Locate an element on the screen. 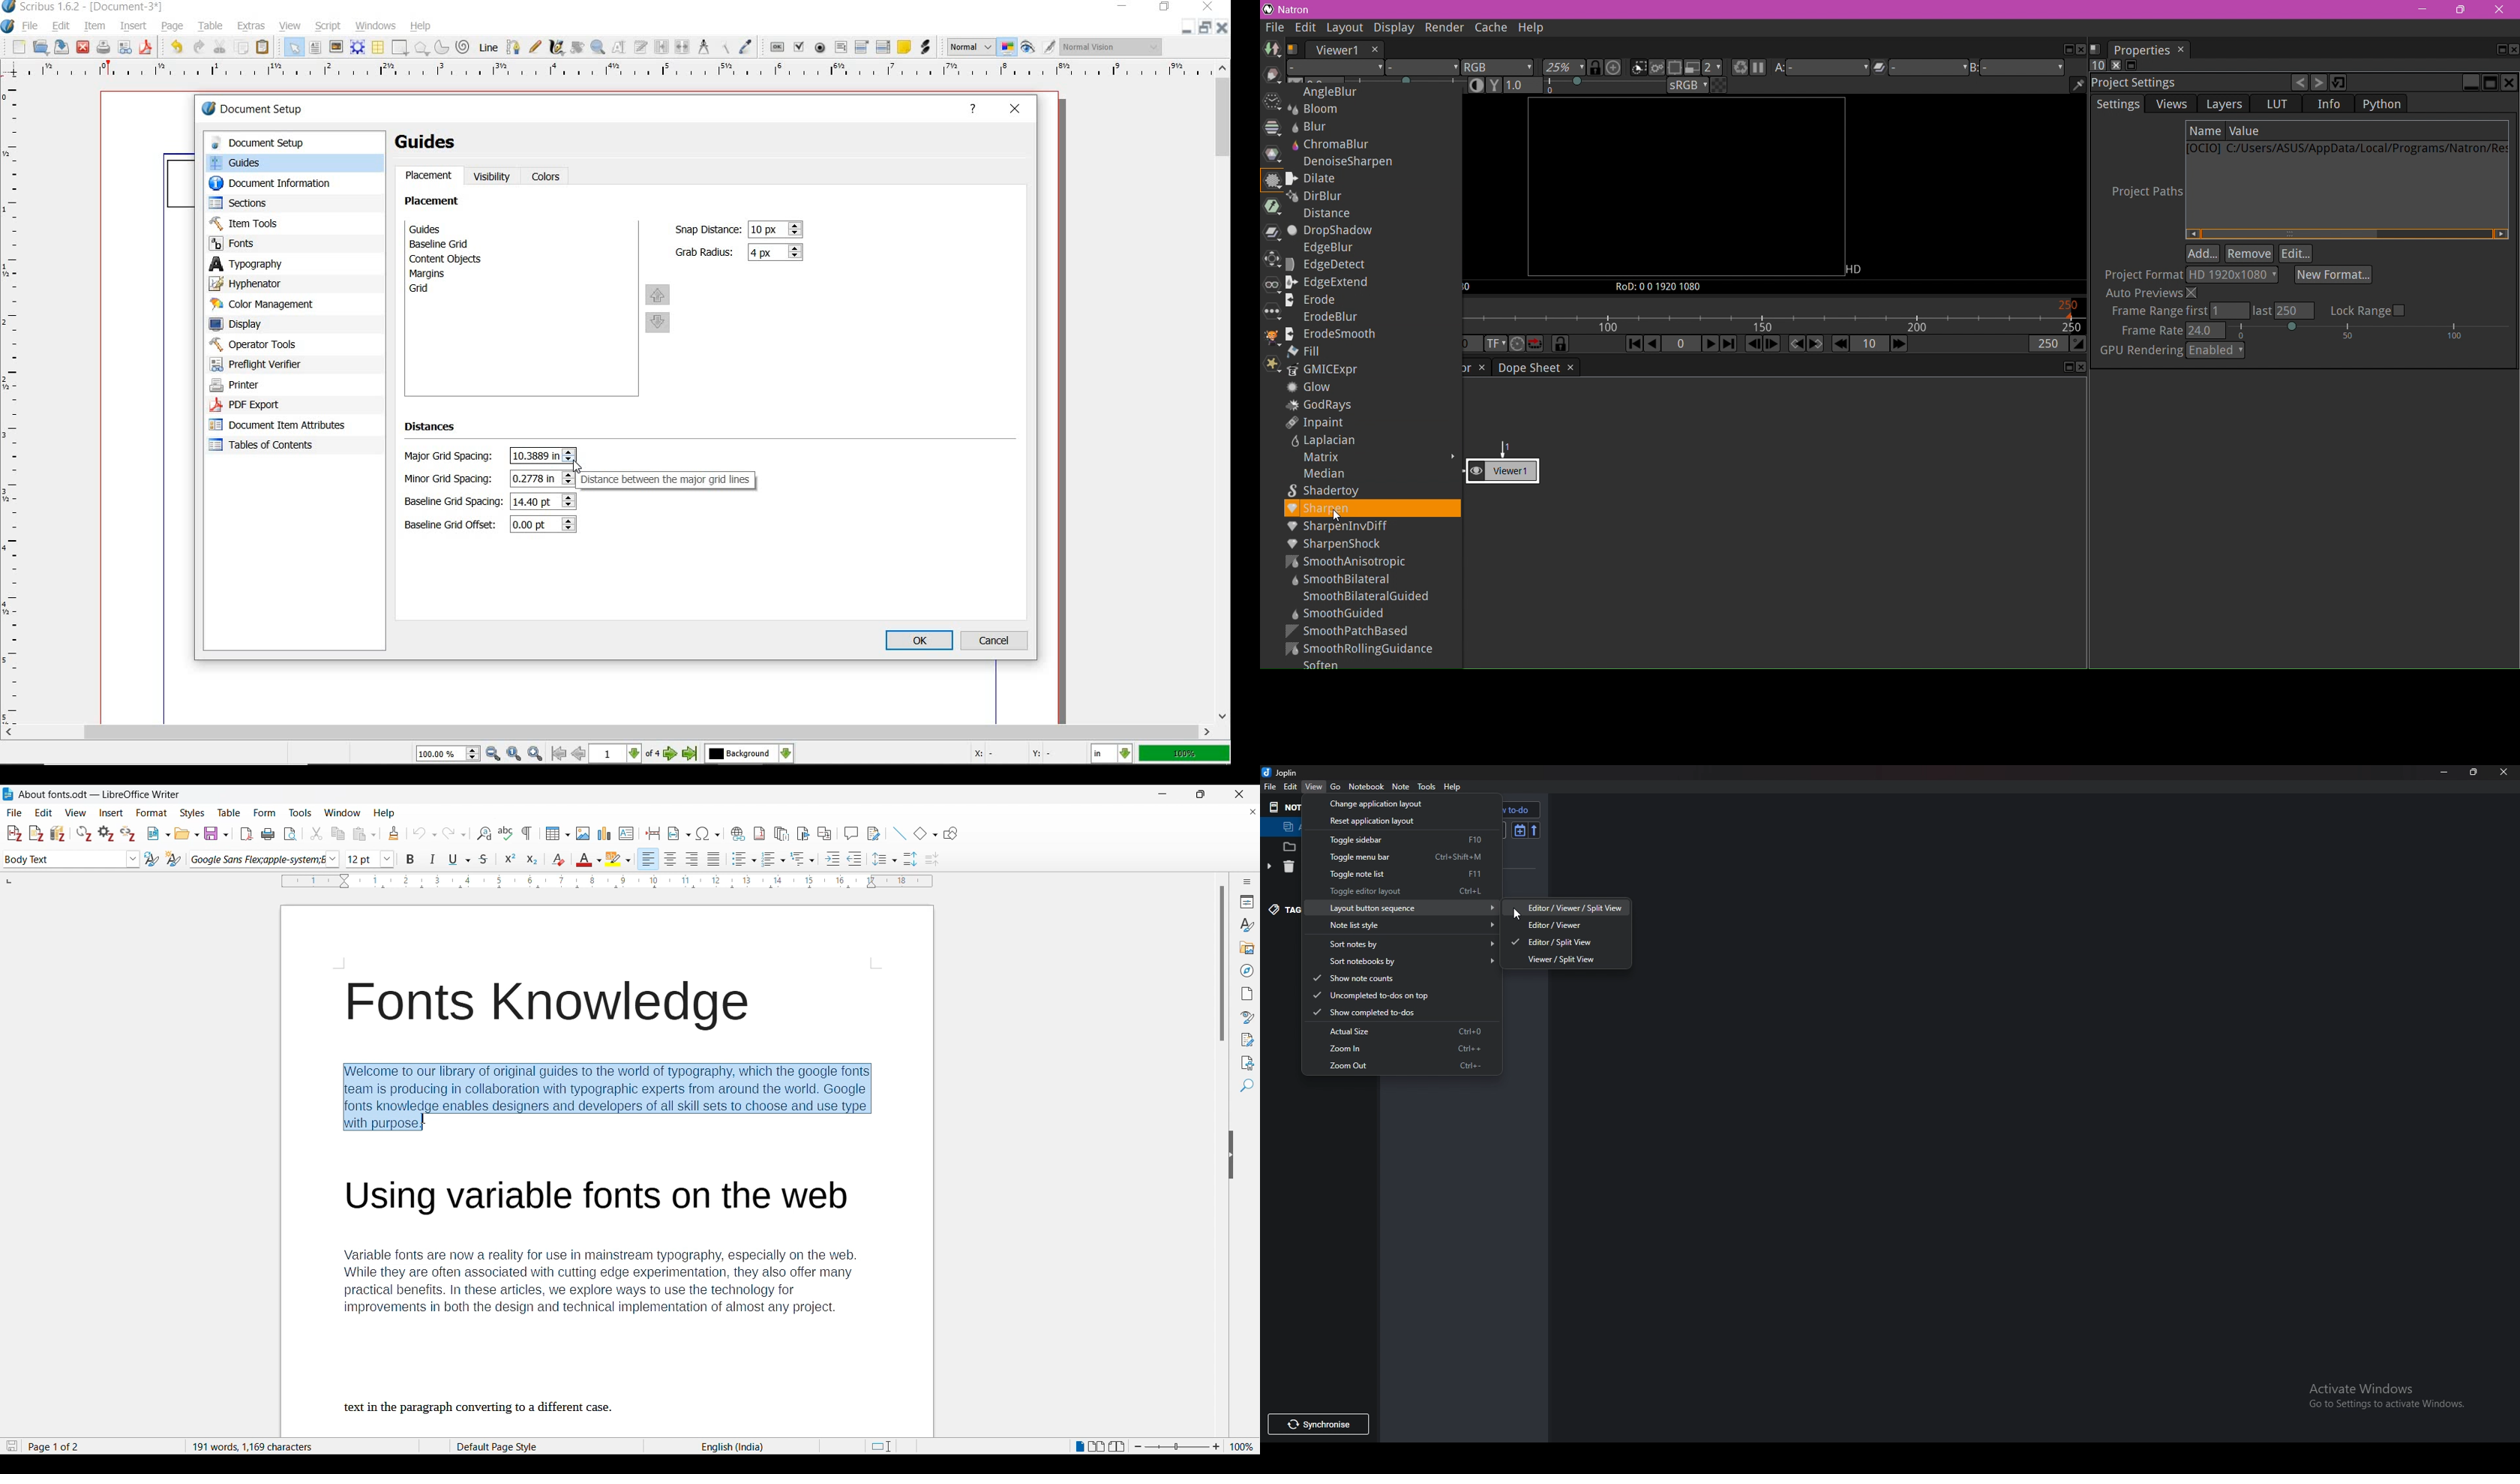 The width and height of the screenshot is (2520, 1484). move down is located at coordinates (659, 324).